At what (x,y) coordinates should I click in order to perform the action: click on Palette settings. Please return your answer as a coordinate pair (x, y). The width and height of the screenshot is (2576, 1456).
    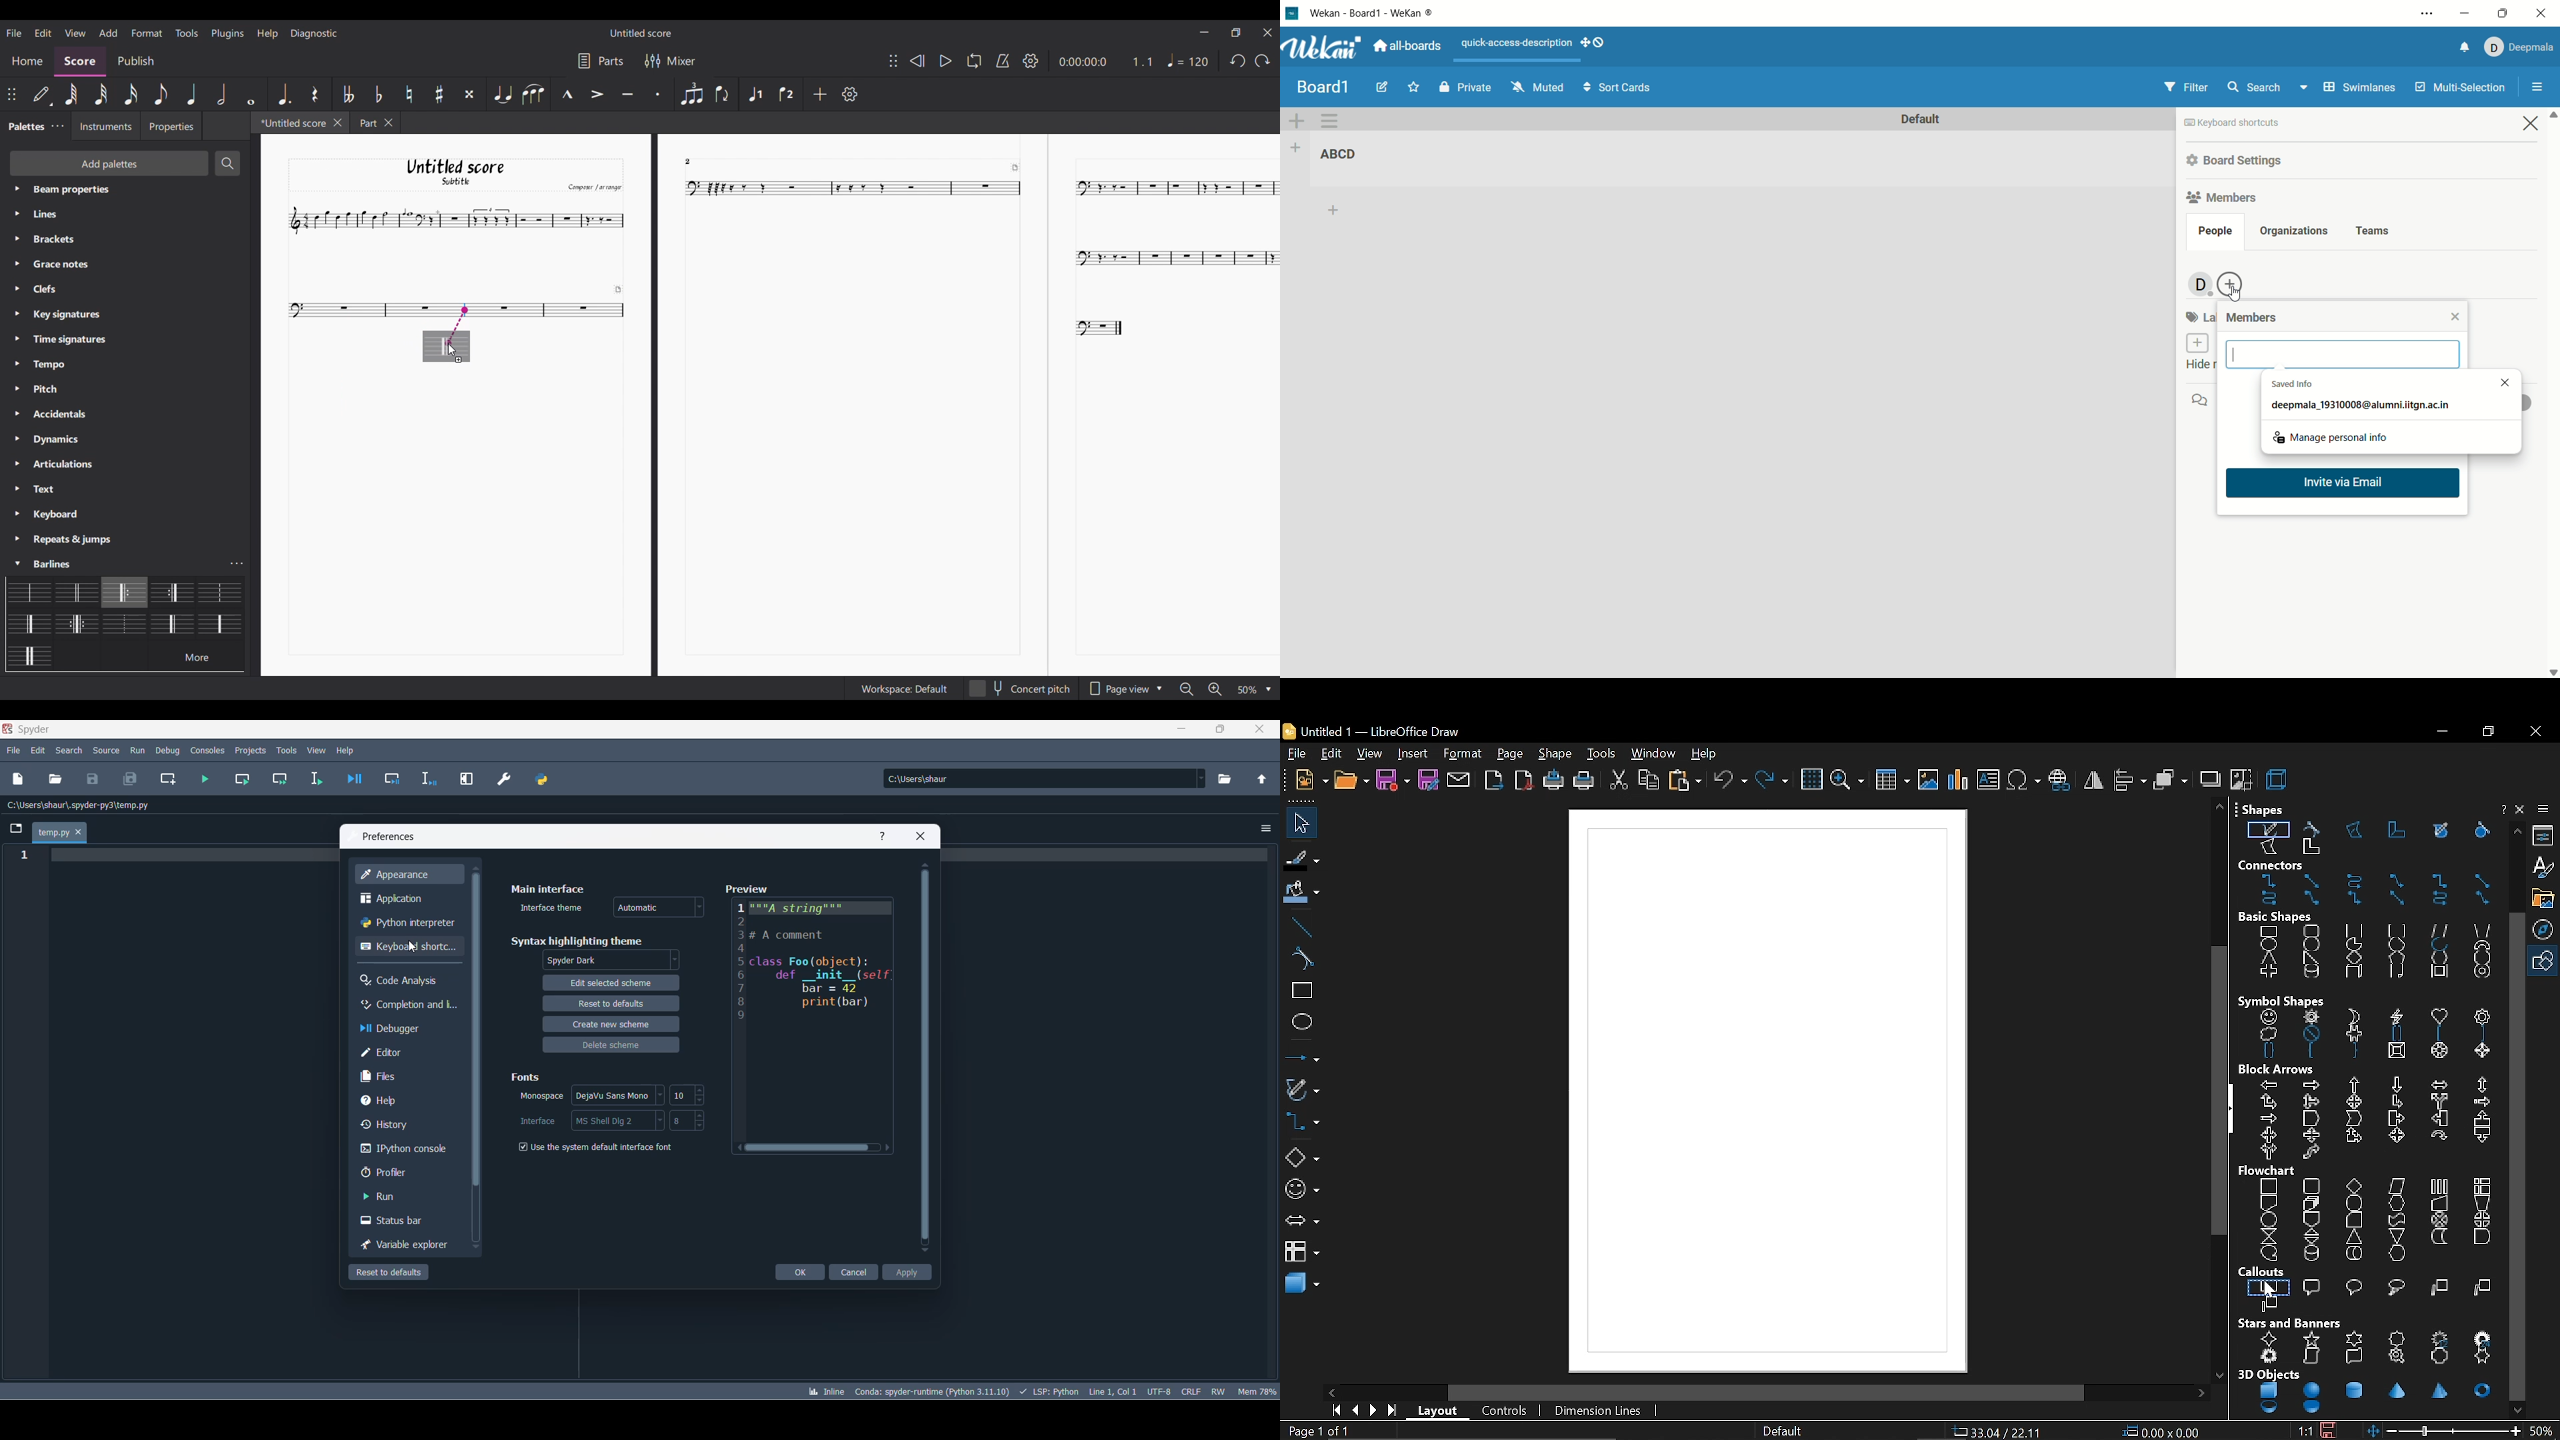
    Looking at the image, I should click on (49, 364).